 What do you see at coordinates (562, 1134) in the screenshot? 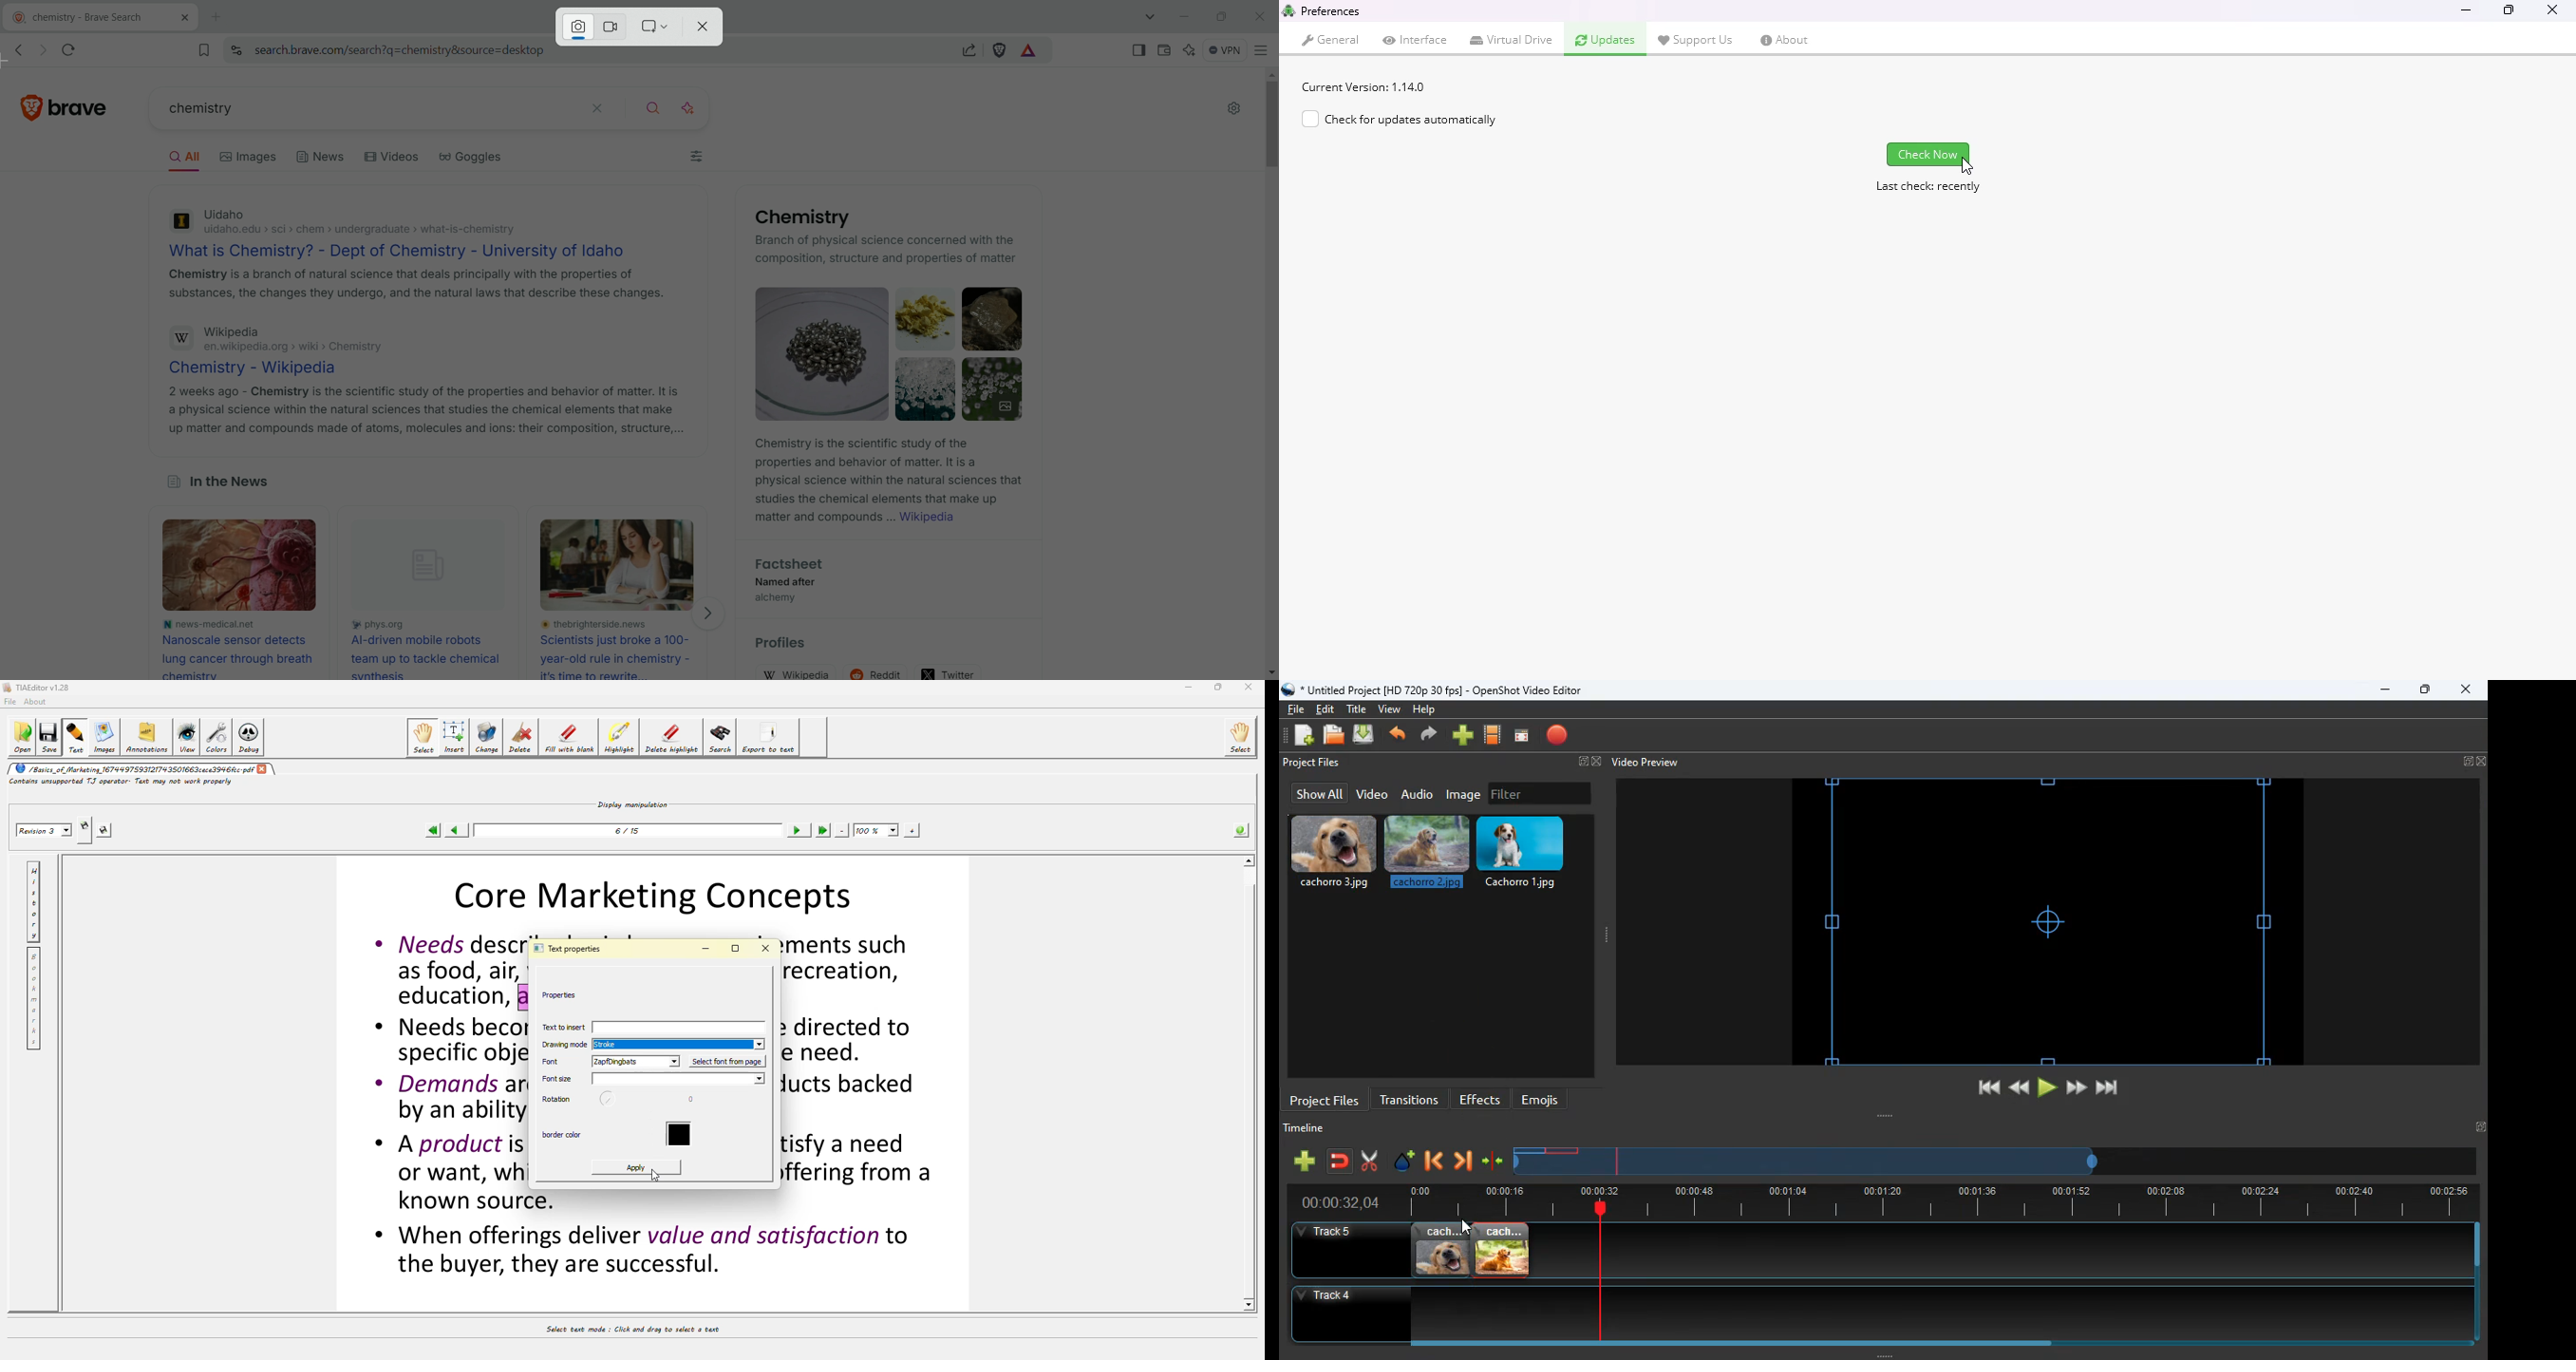
I see `border color` at bounding box center [562, 1134].